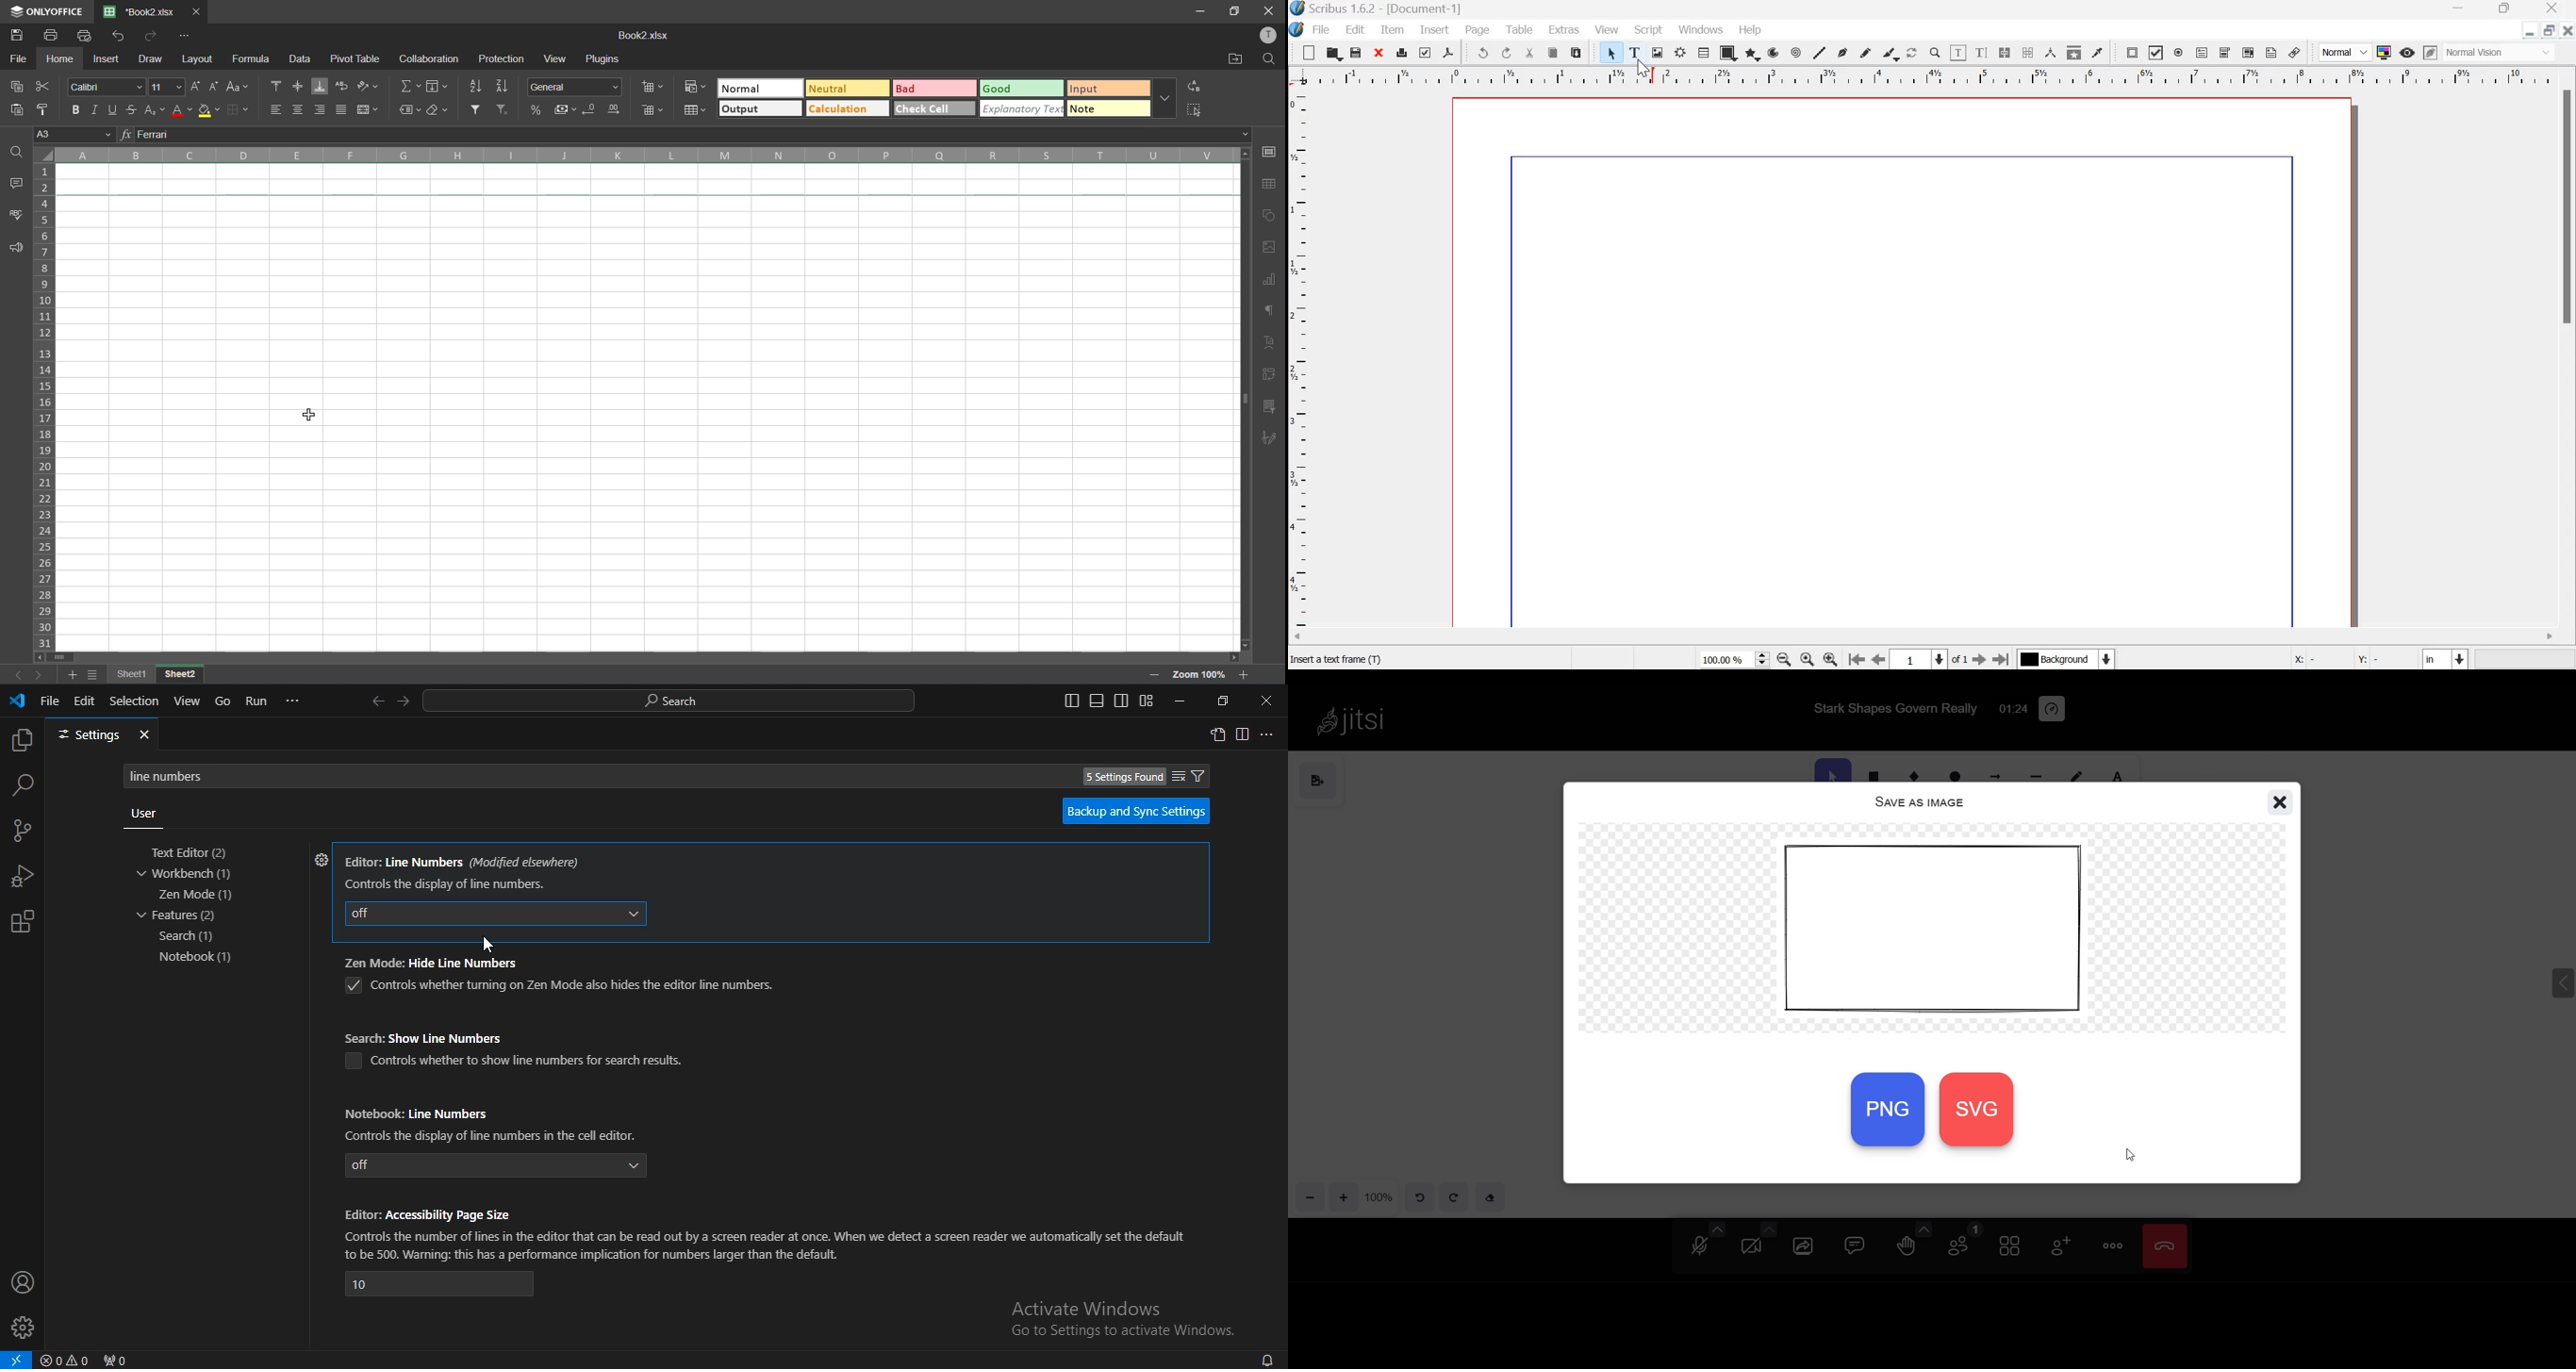  What do you see at coordinates (192, 874) in the screenshot?
I see `workbench` at bounding box center [192, 874].